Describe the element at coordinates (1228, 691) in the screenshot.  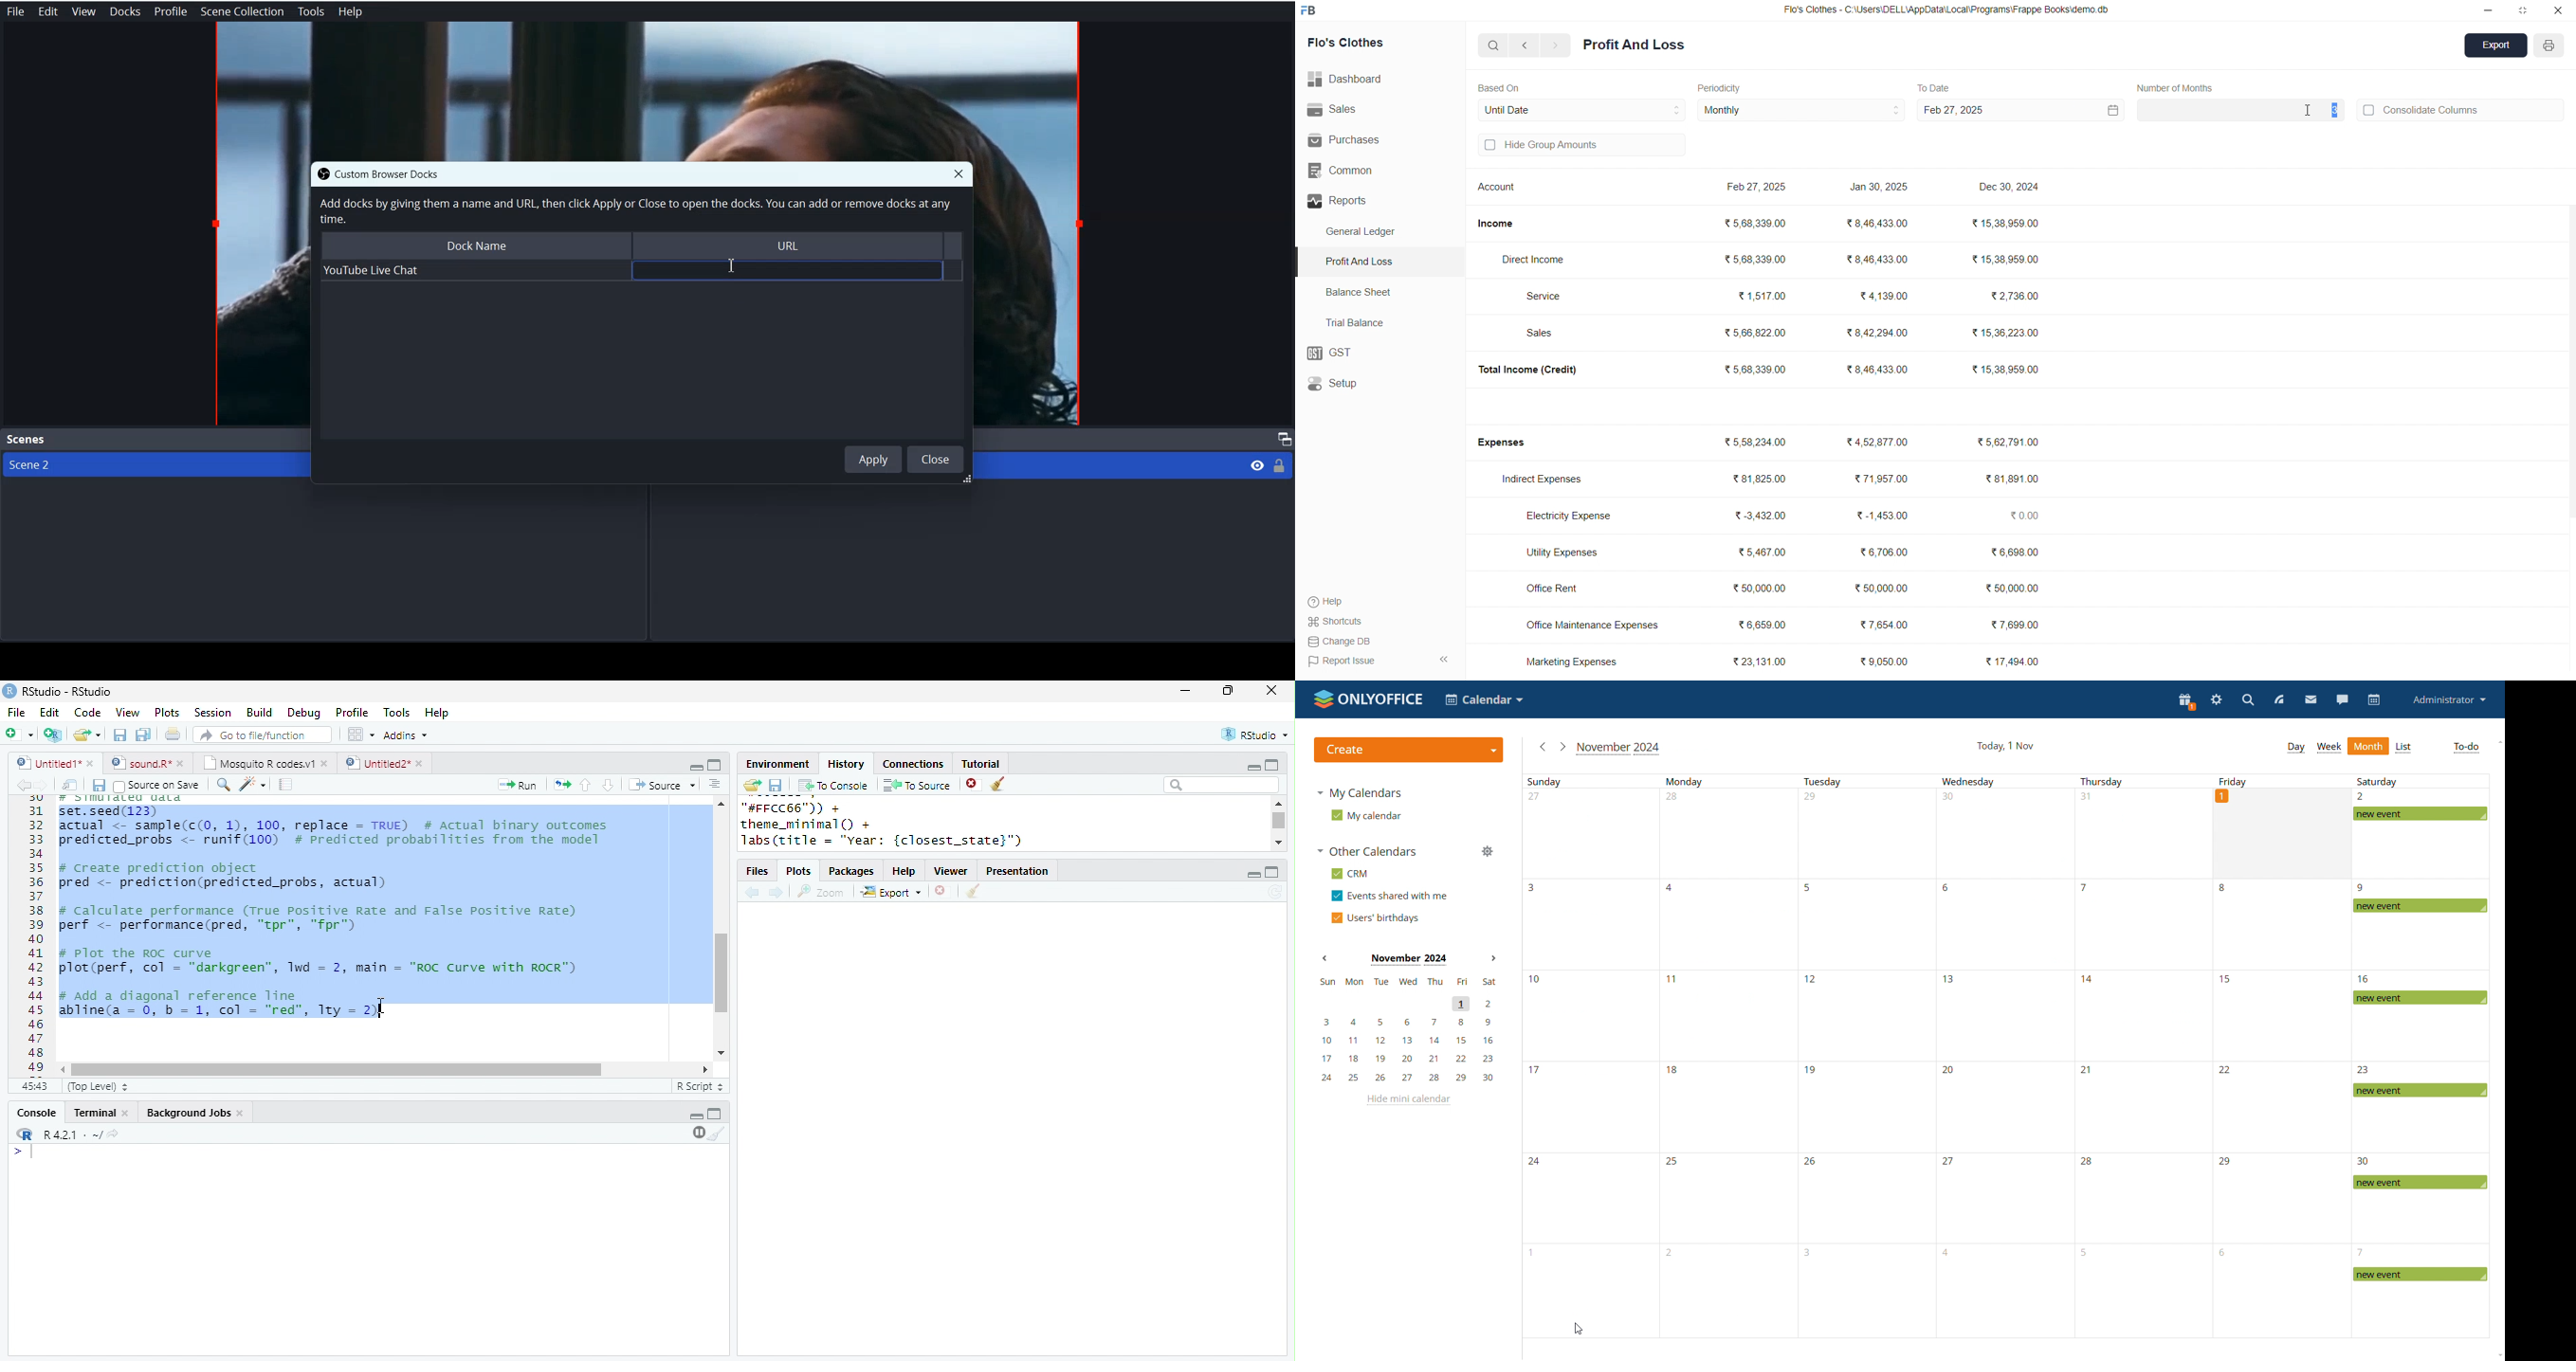
I see `resize` at that location.